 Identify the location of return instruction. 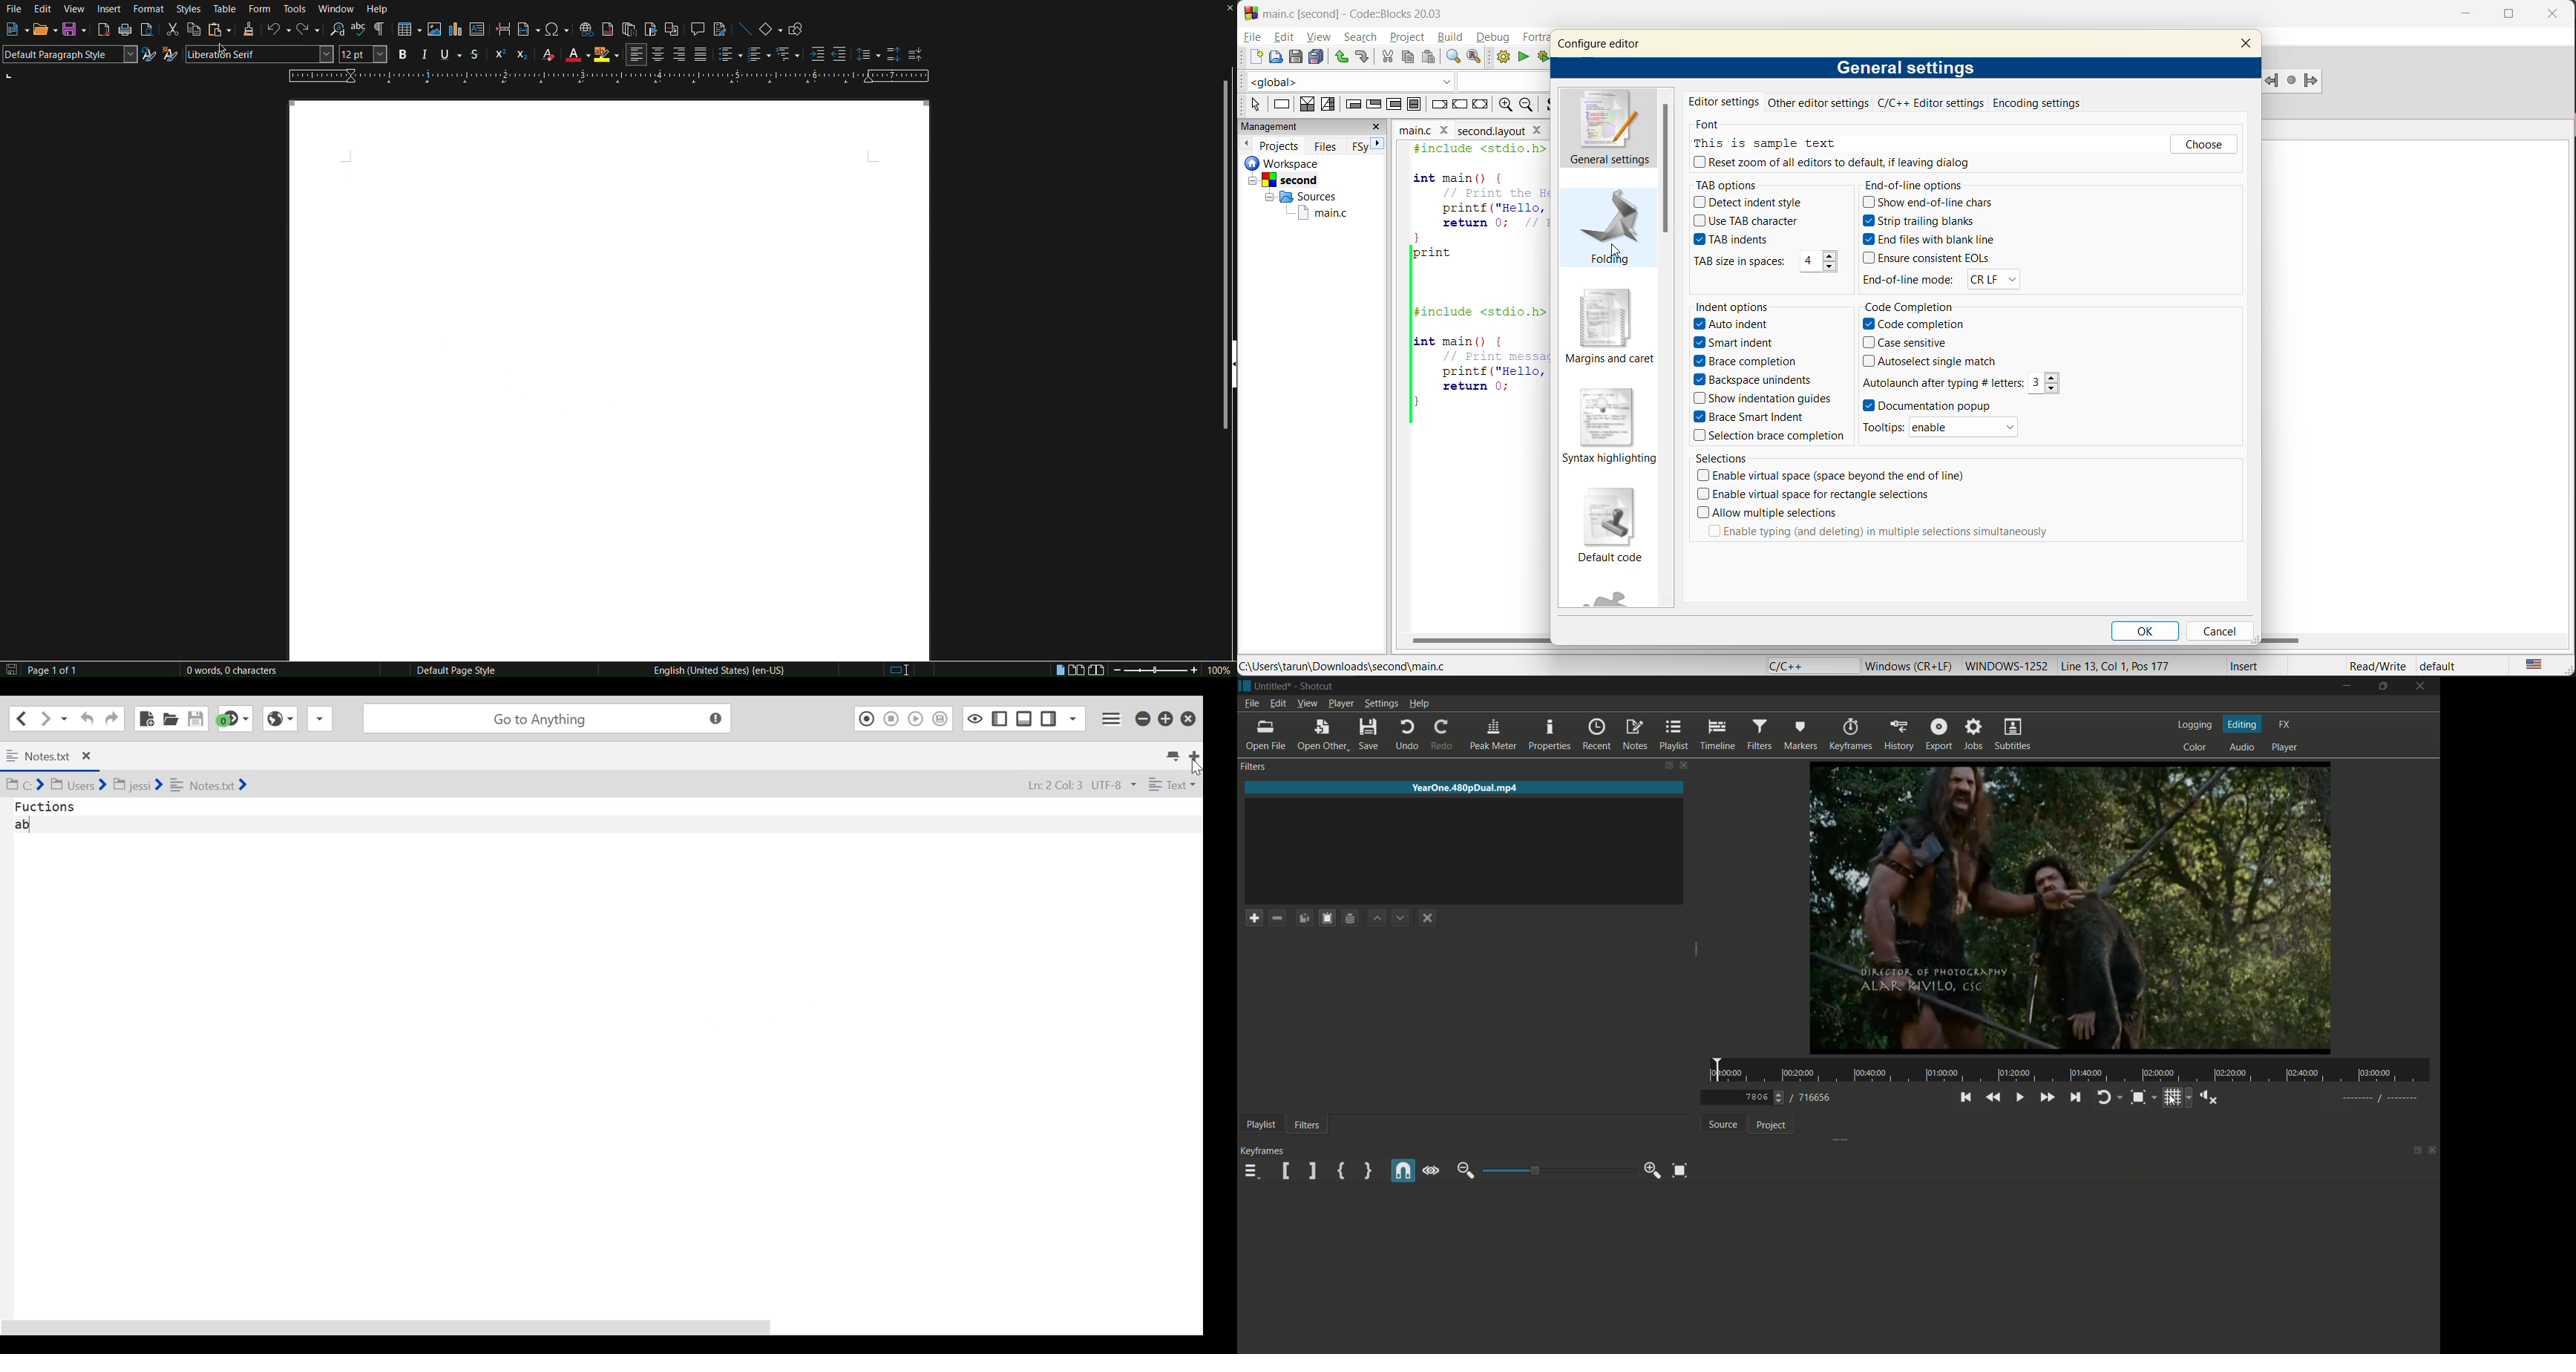
(1480, 106).